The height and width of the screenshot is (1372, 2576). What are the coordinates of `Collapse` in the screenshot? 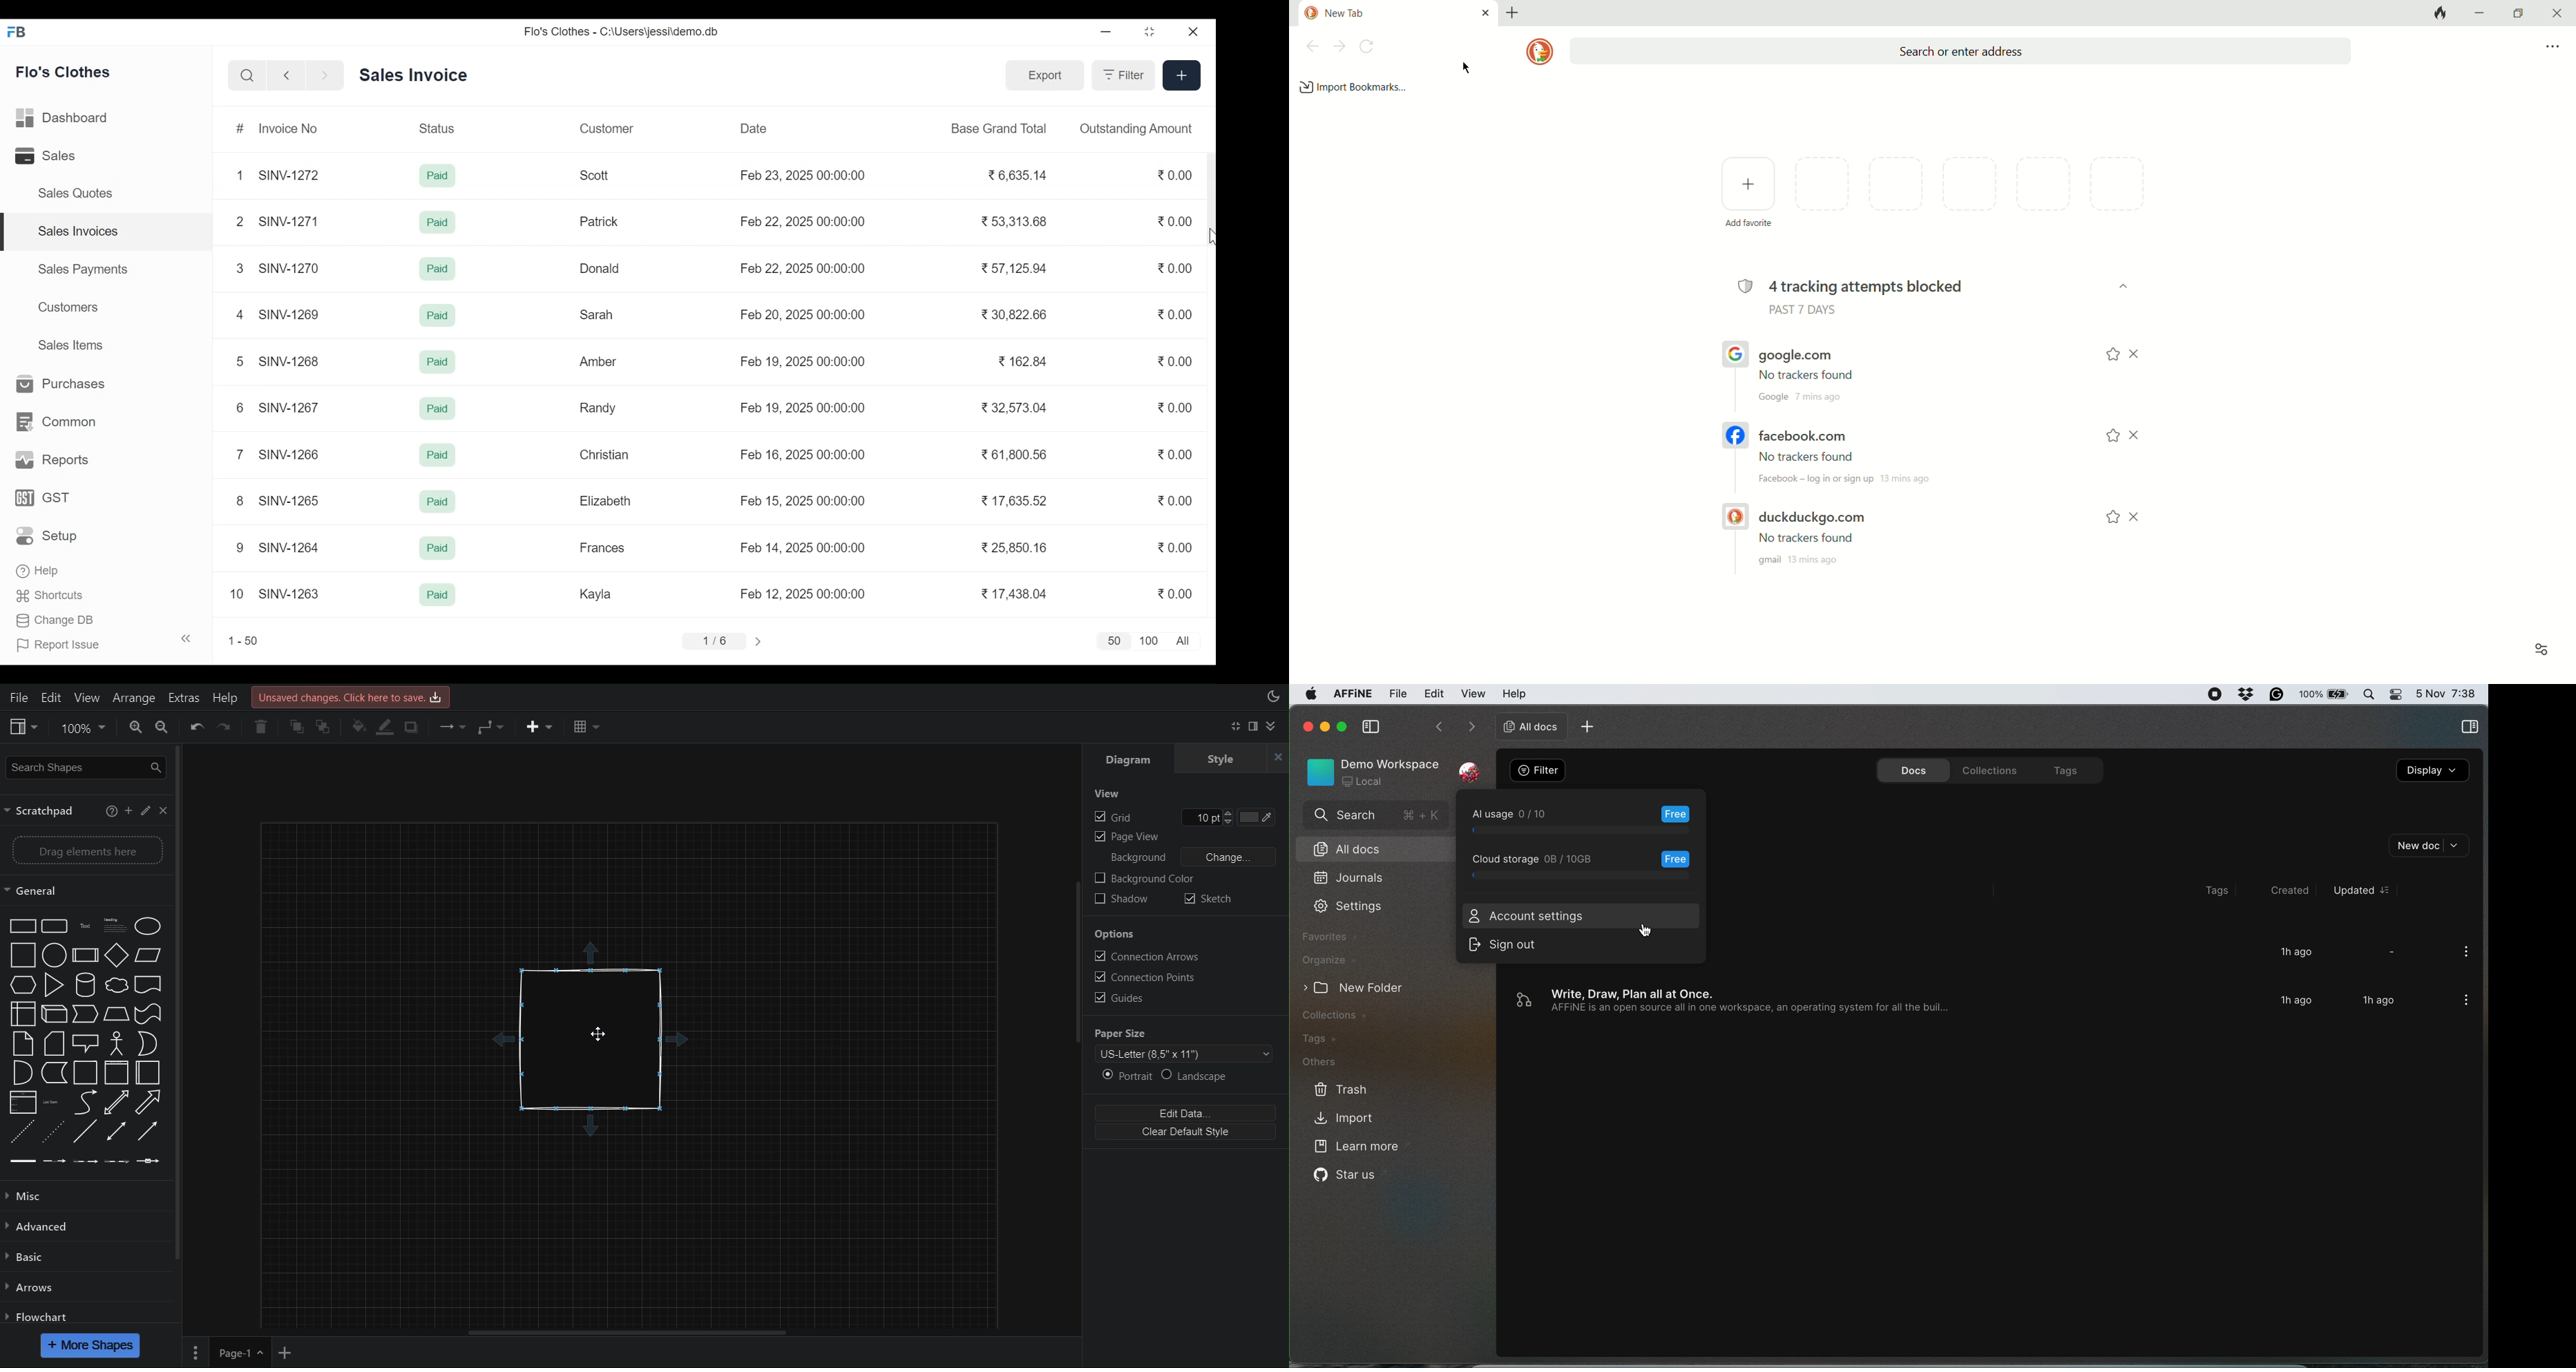 It's located at (1279, 728).